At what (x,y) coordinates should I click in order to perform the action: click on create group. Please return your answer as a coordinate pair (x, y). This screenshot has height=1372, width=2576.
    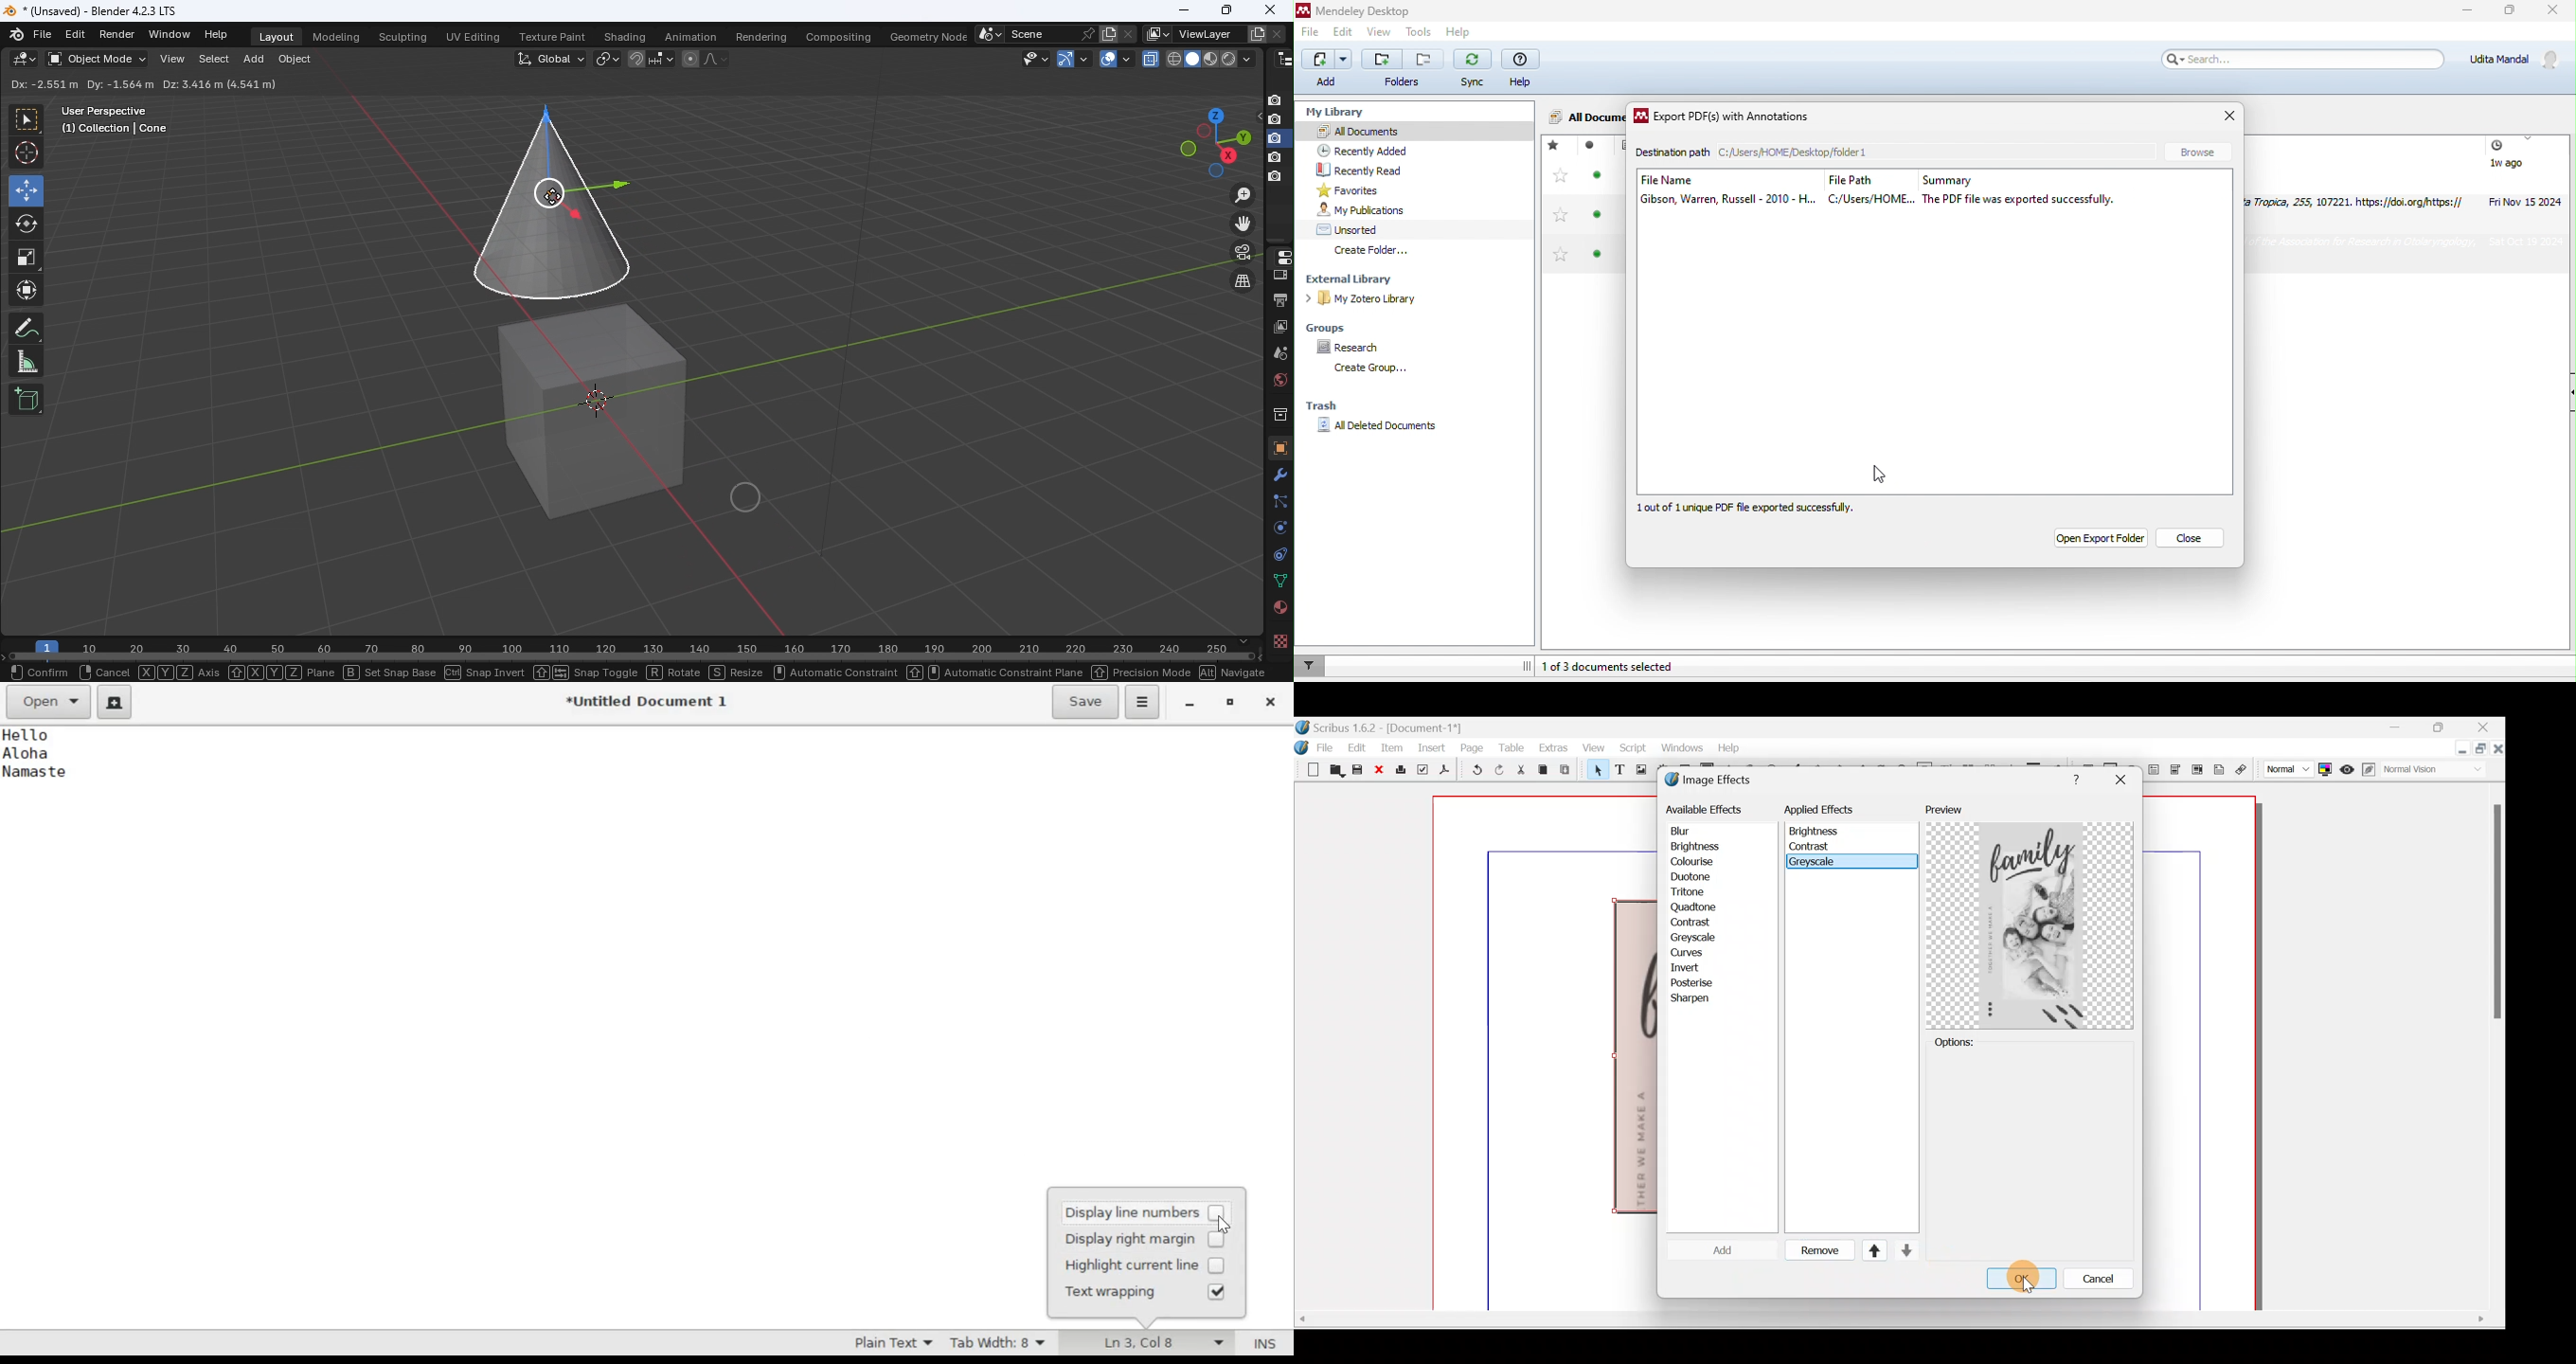
    Looking at the image, I should click on (1375, 370).